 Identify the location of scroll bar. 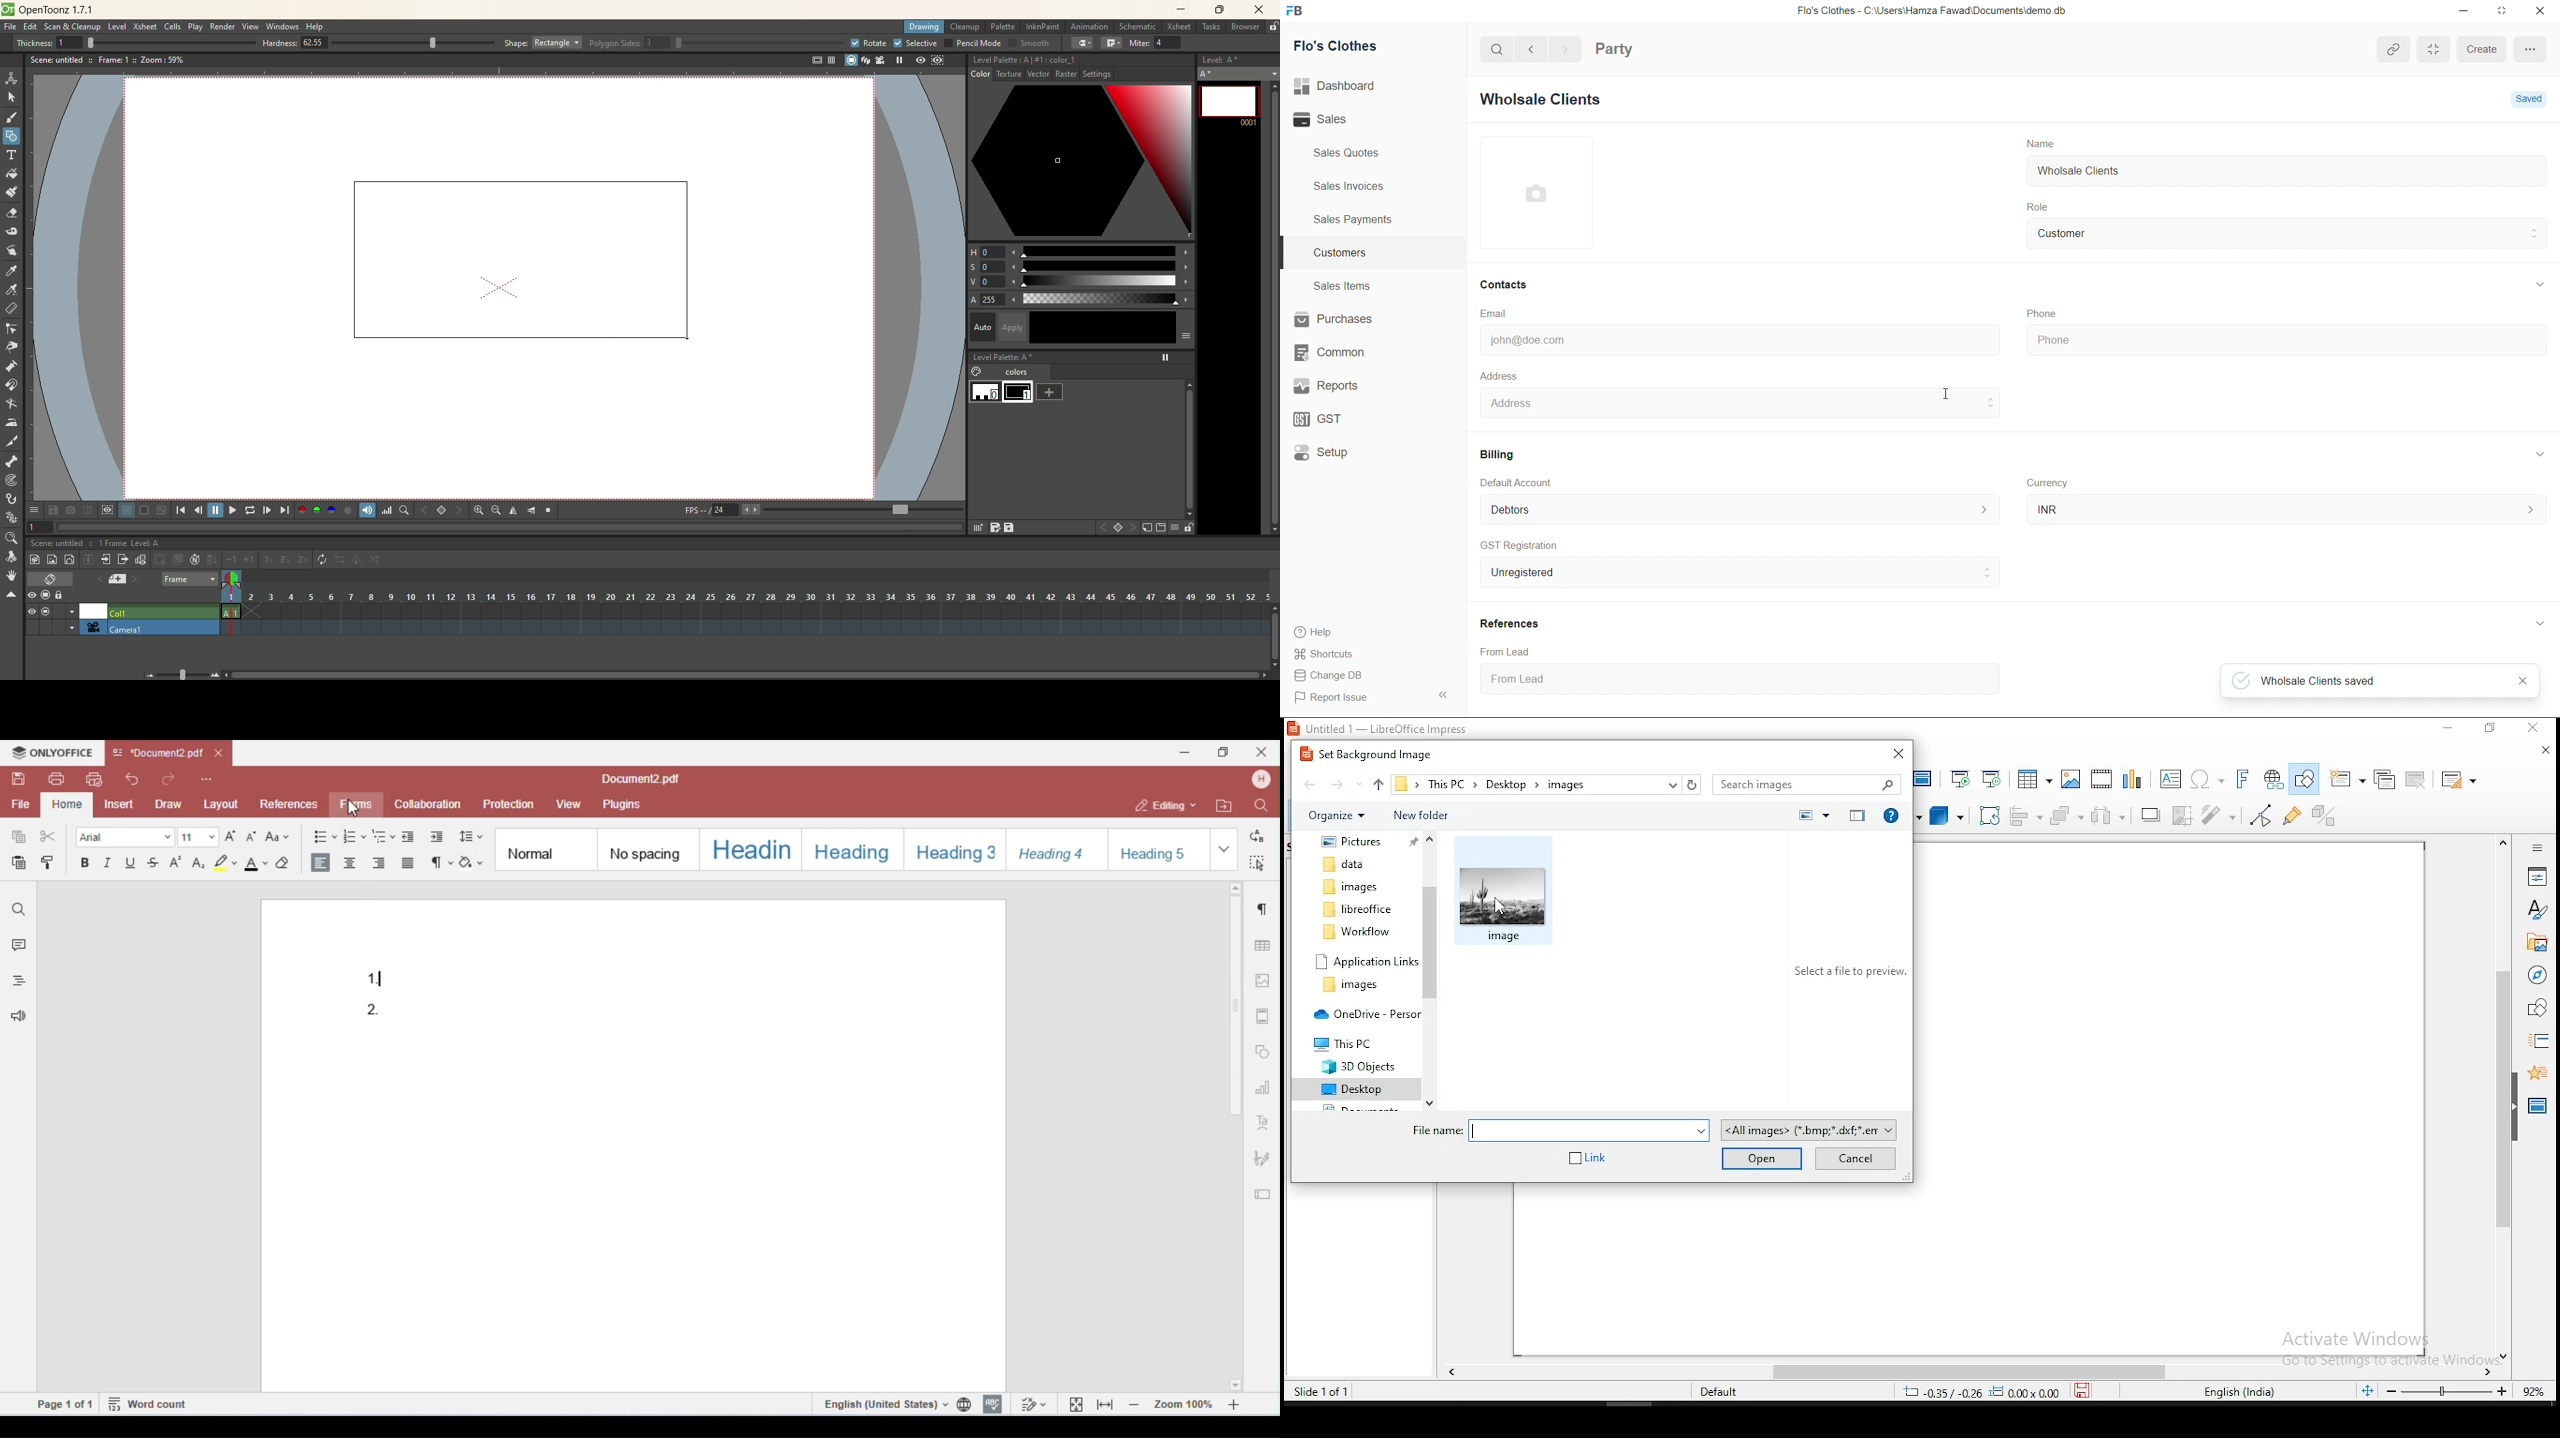
(1429, 970).